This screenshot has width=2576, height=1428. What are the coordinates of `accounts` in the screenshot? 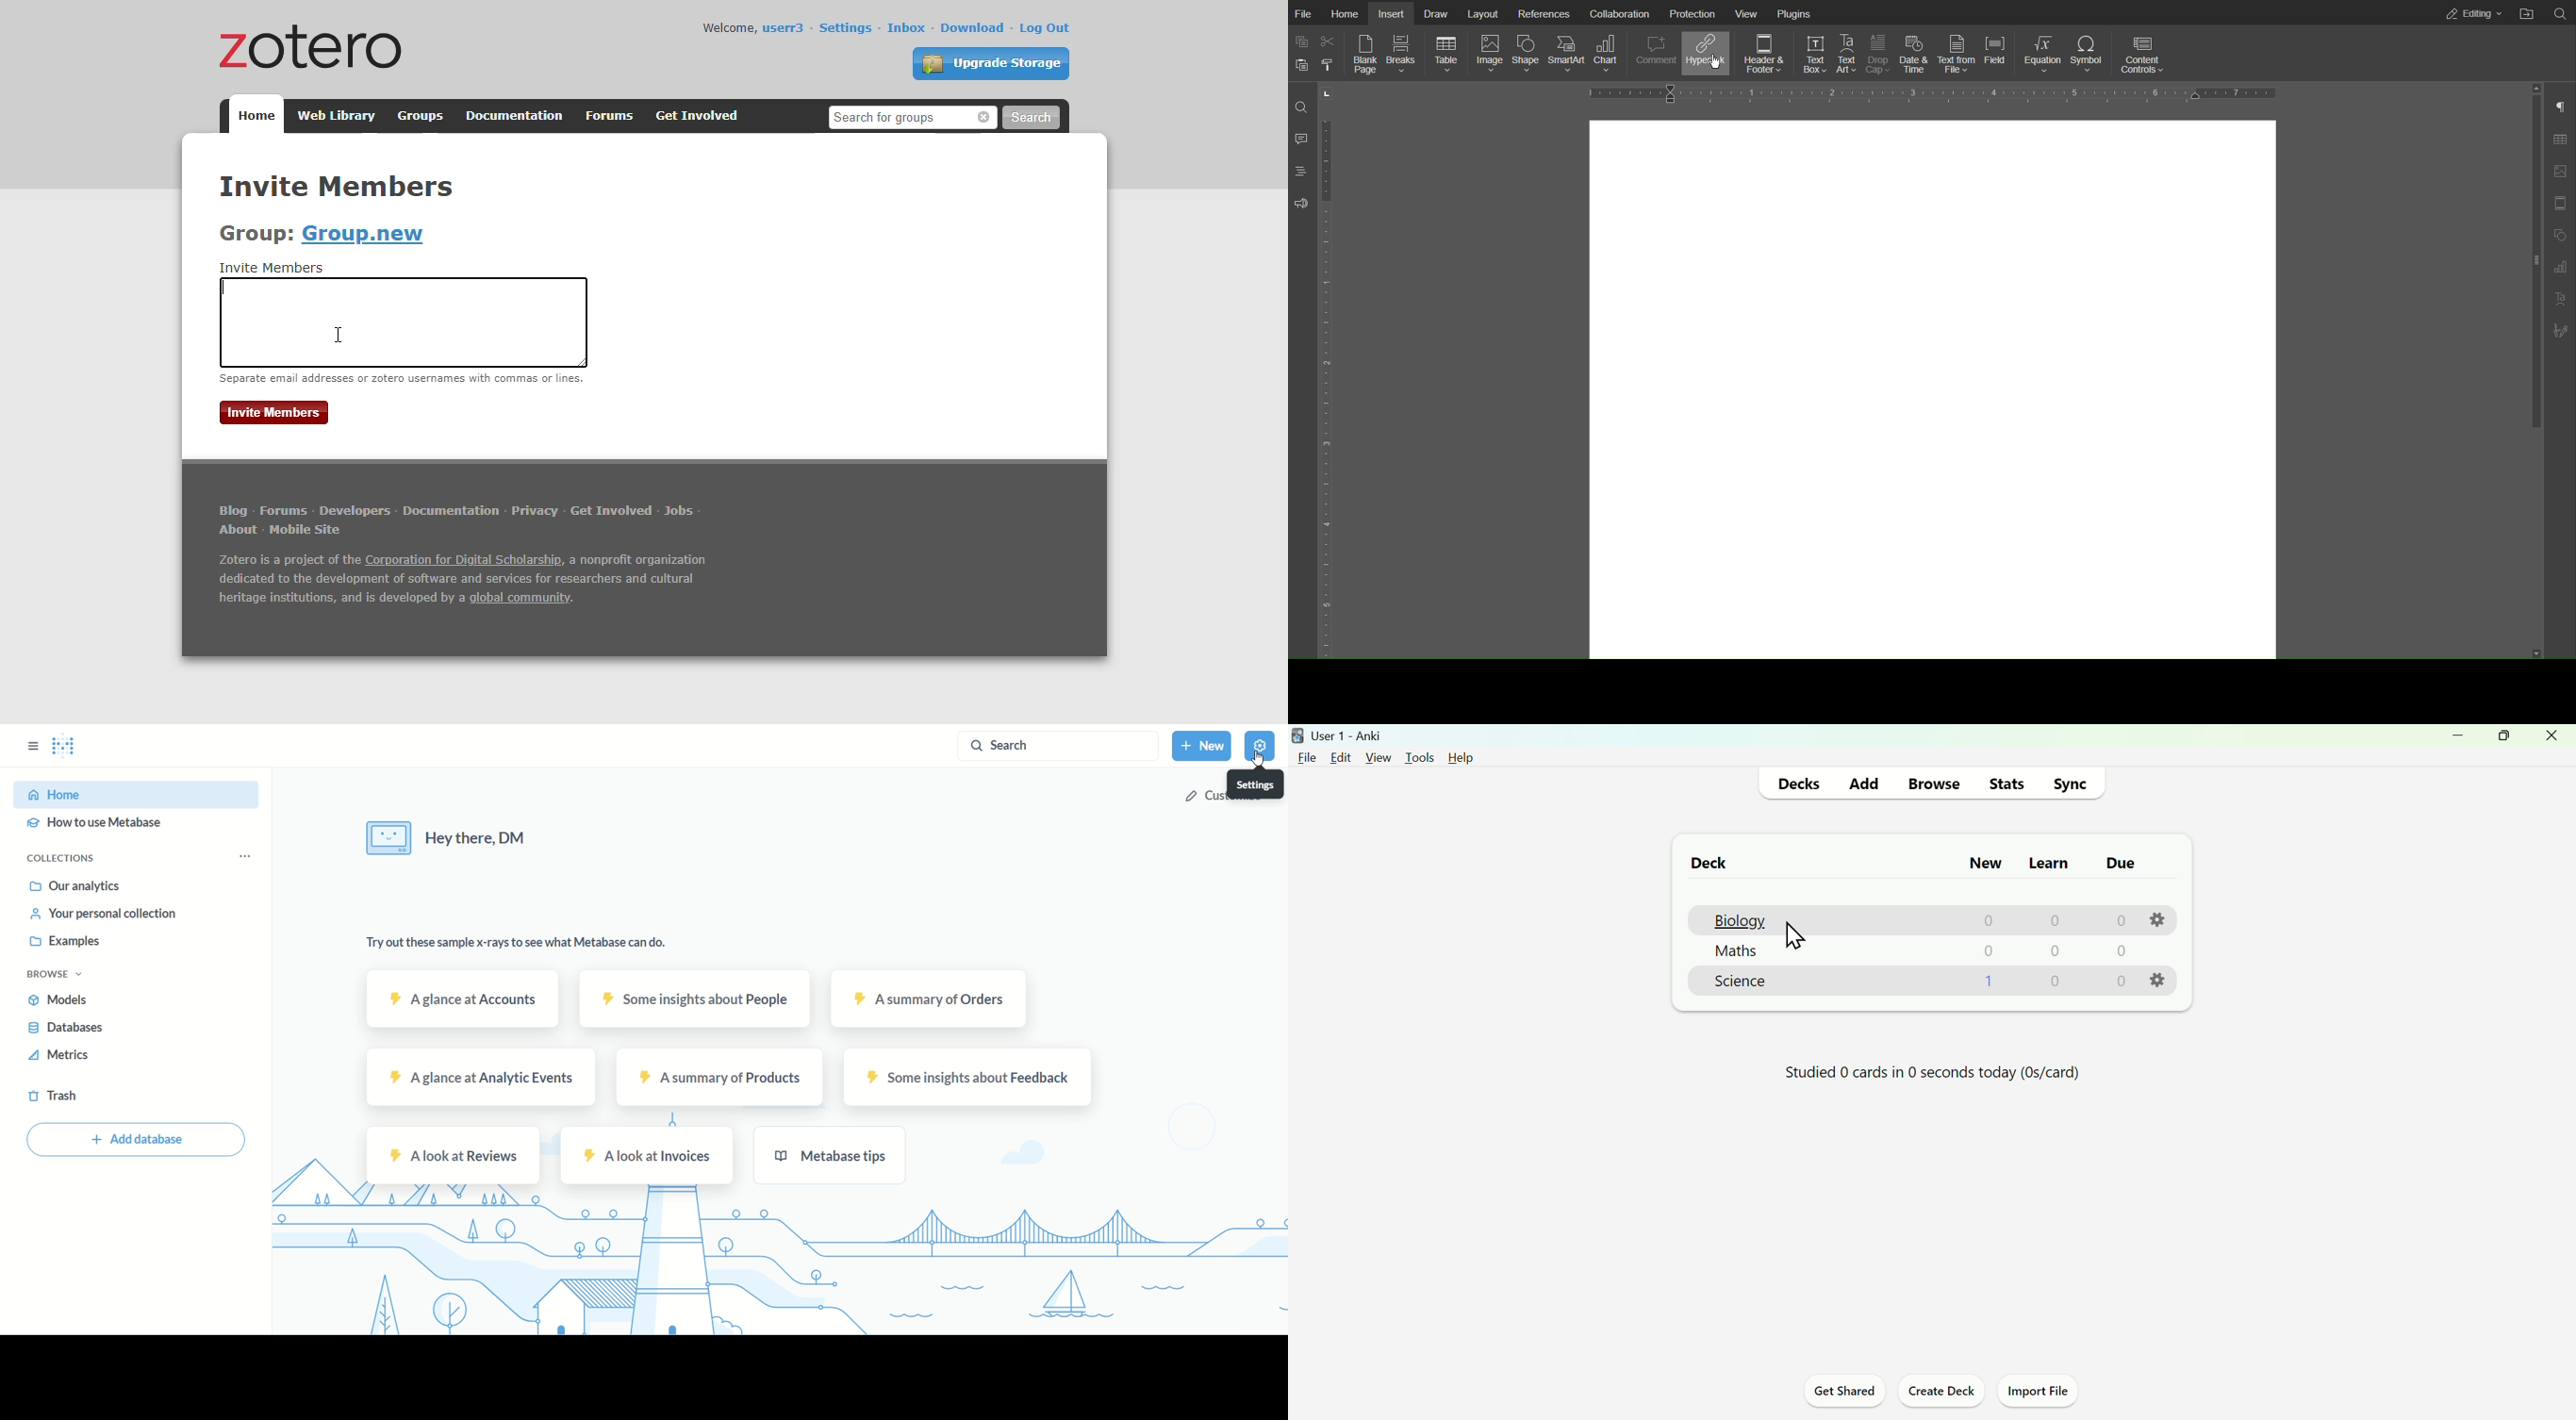 It's located at (464, 999).